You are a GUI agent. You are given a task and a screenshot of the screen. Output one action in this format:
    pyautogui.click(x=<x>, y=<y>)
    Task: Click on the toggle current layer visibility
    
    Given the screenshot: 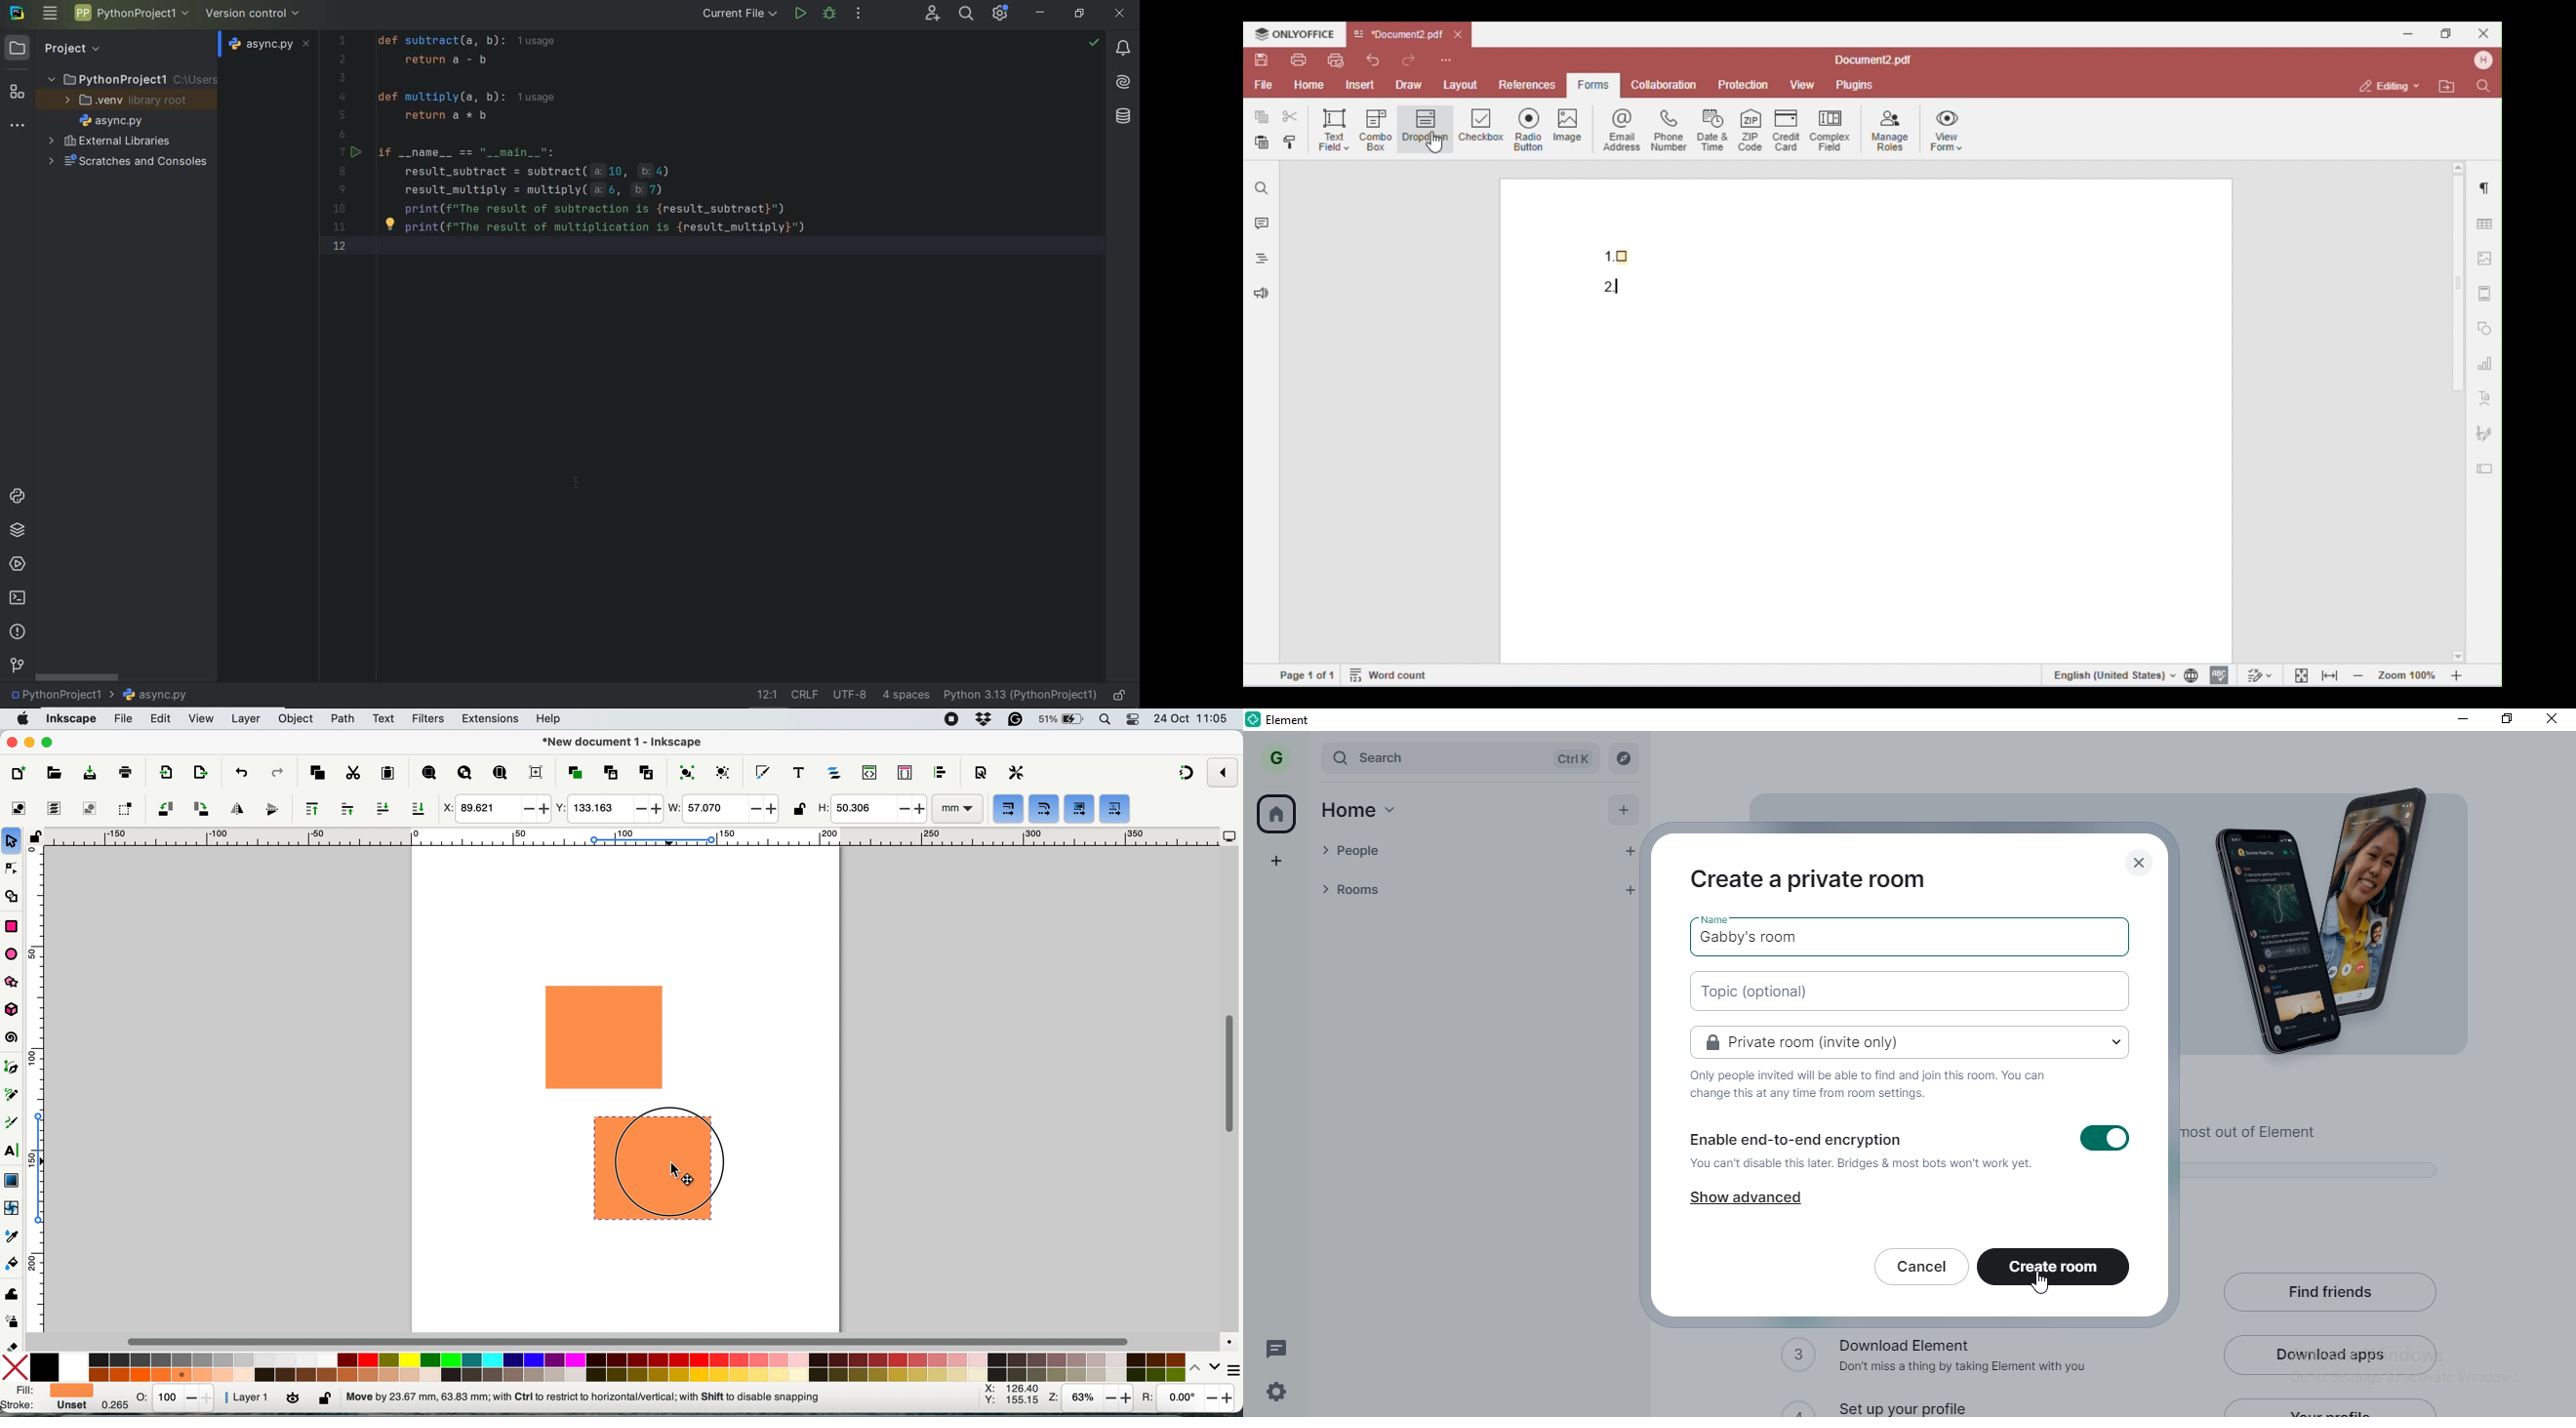 What is the action you would take?
    pyautogui.click(x=294, y=1399)
    